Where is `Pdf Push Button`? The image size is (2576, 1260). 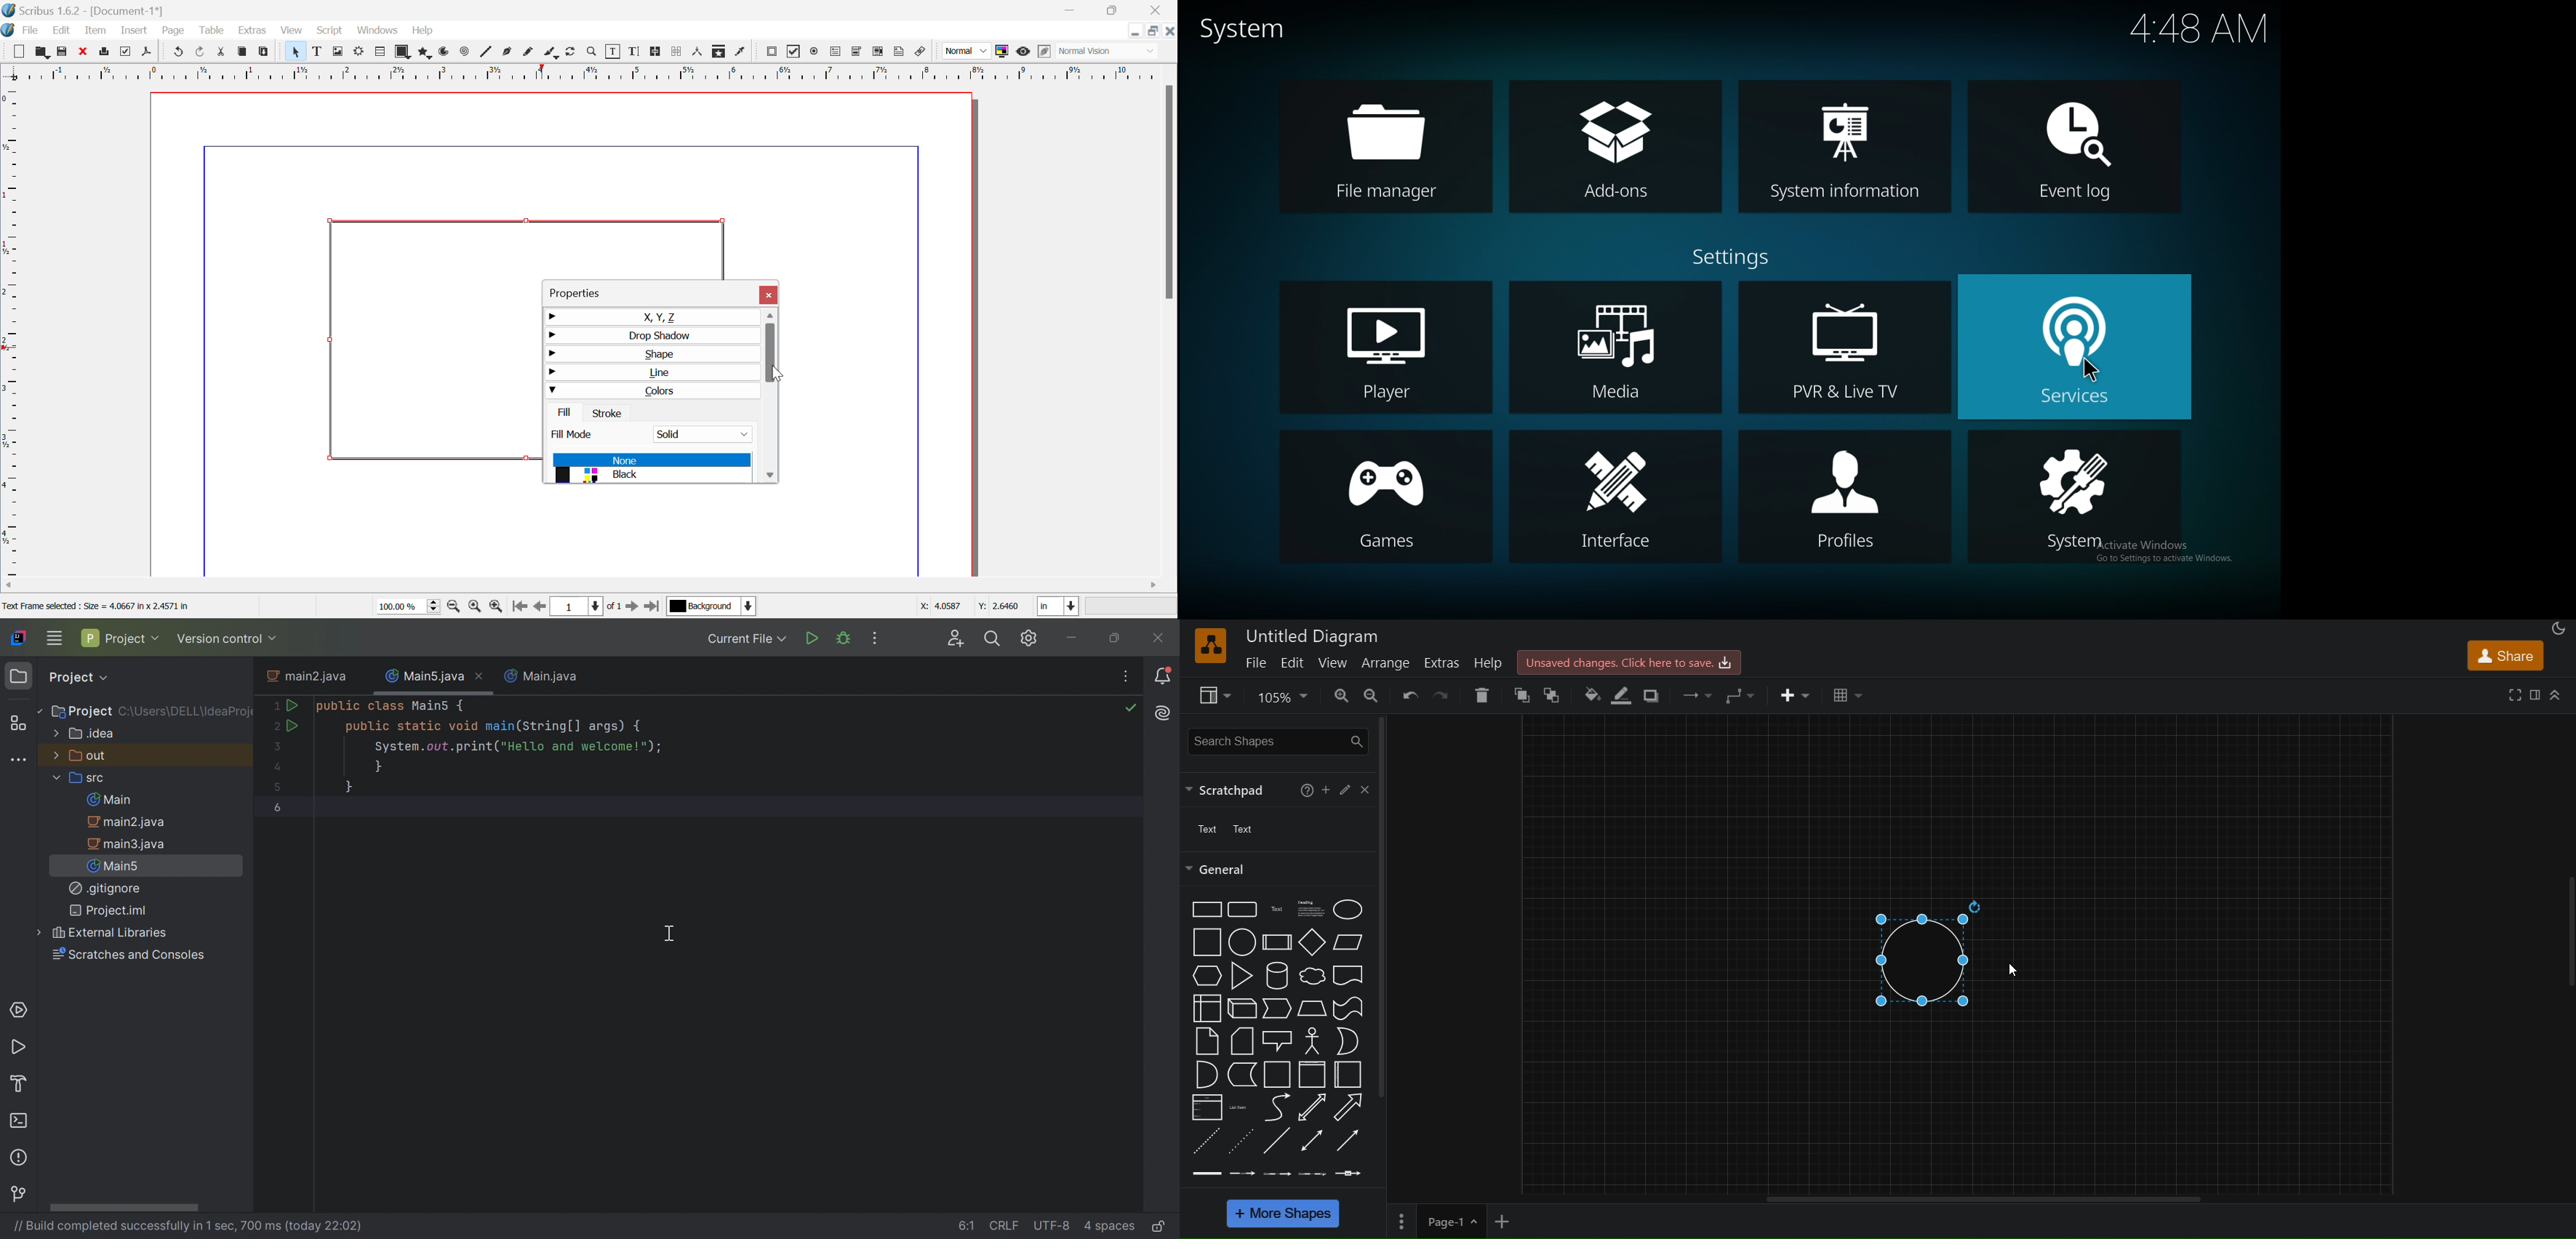 Pdf Push Button is located at coordinates (772, 51).